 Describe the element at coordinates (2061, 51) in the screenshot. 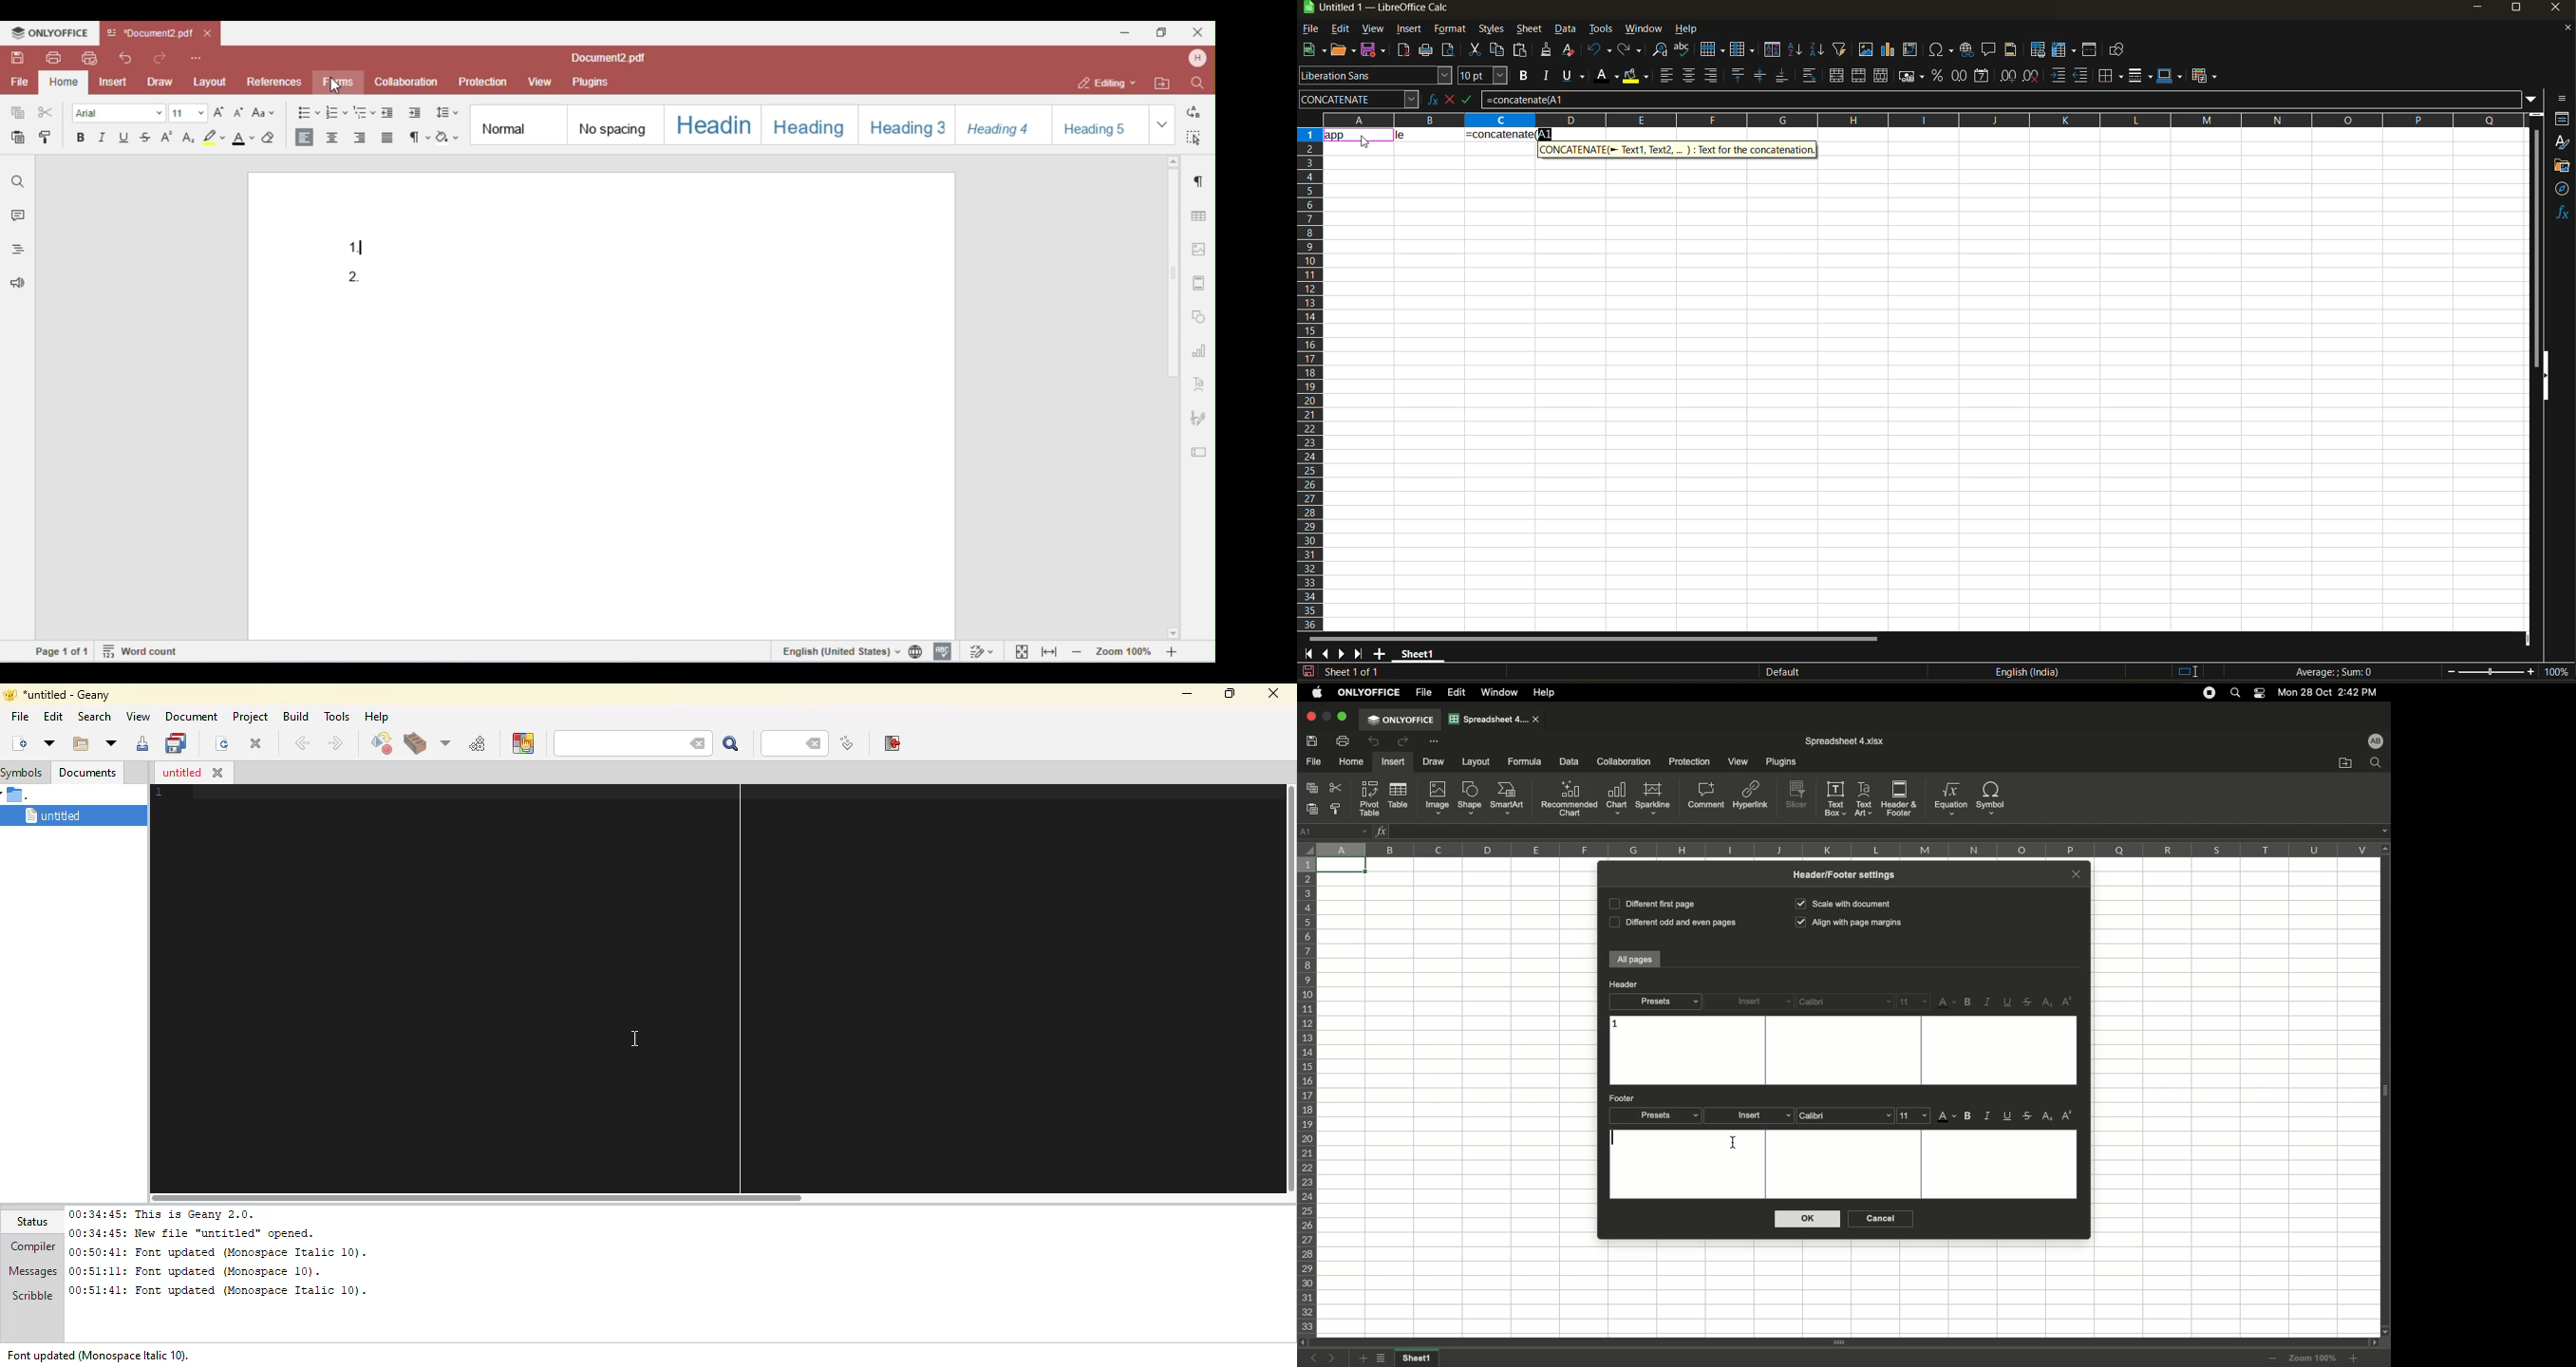

I see `freeze rows and columns` at that location.